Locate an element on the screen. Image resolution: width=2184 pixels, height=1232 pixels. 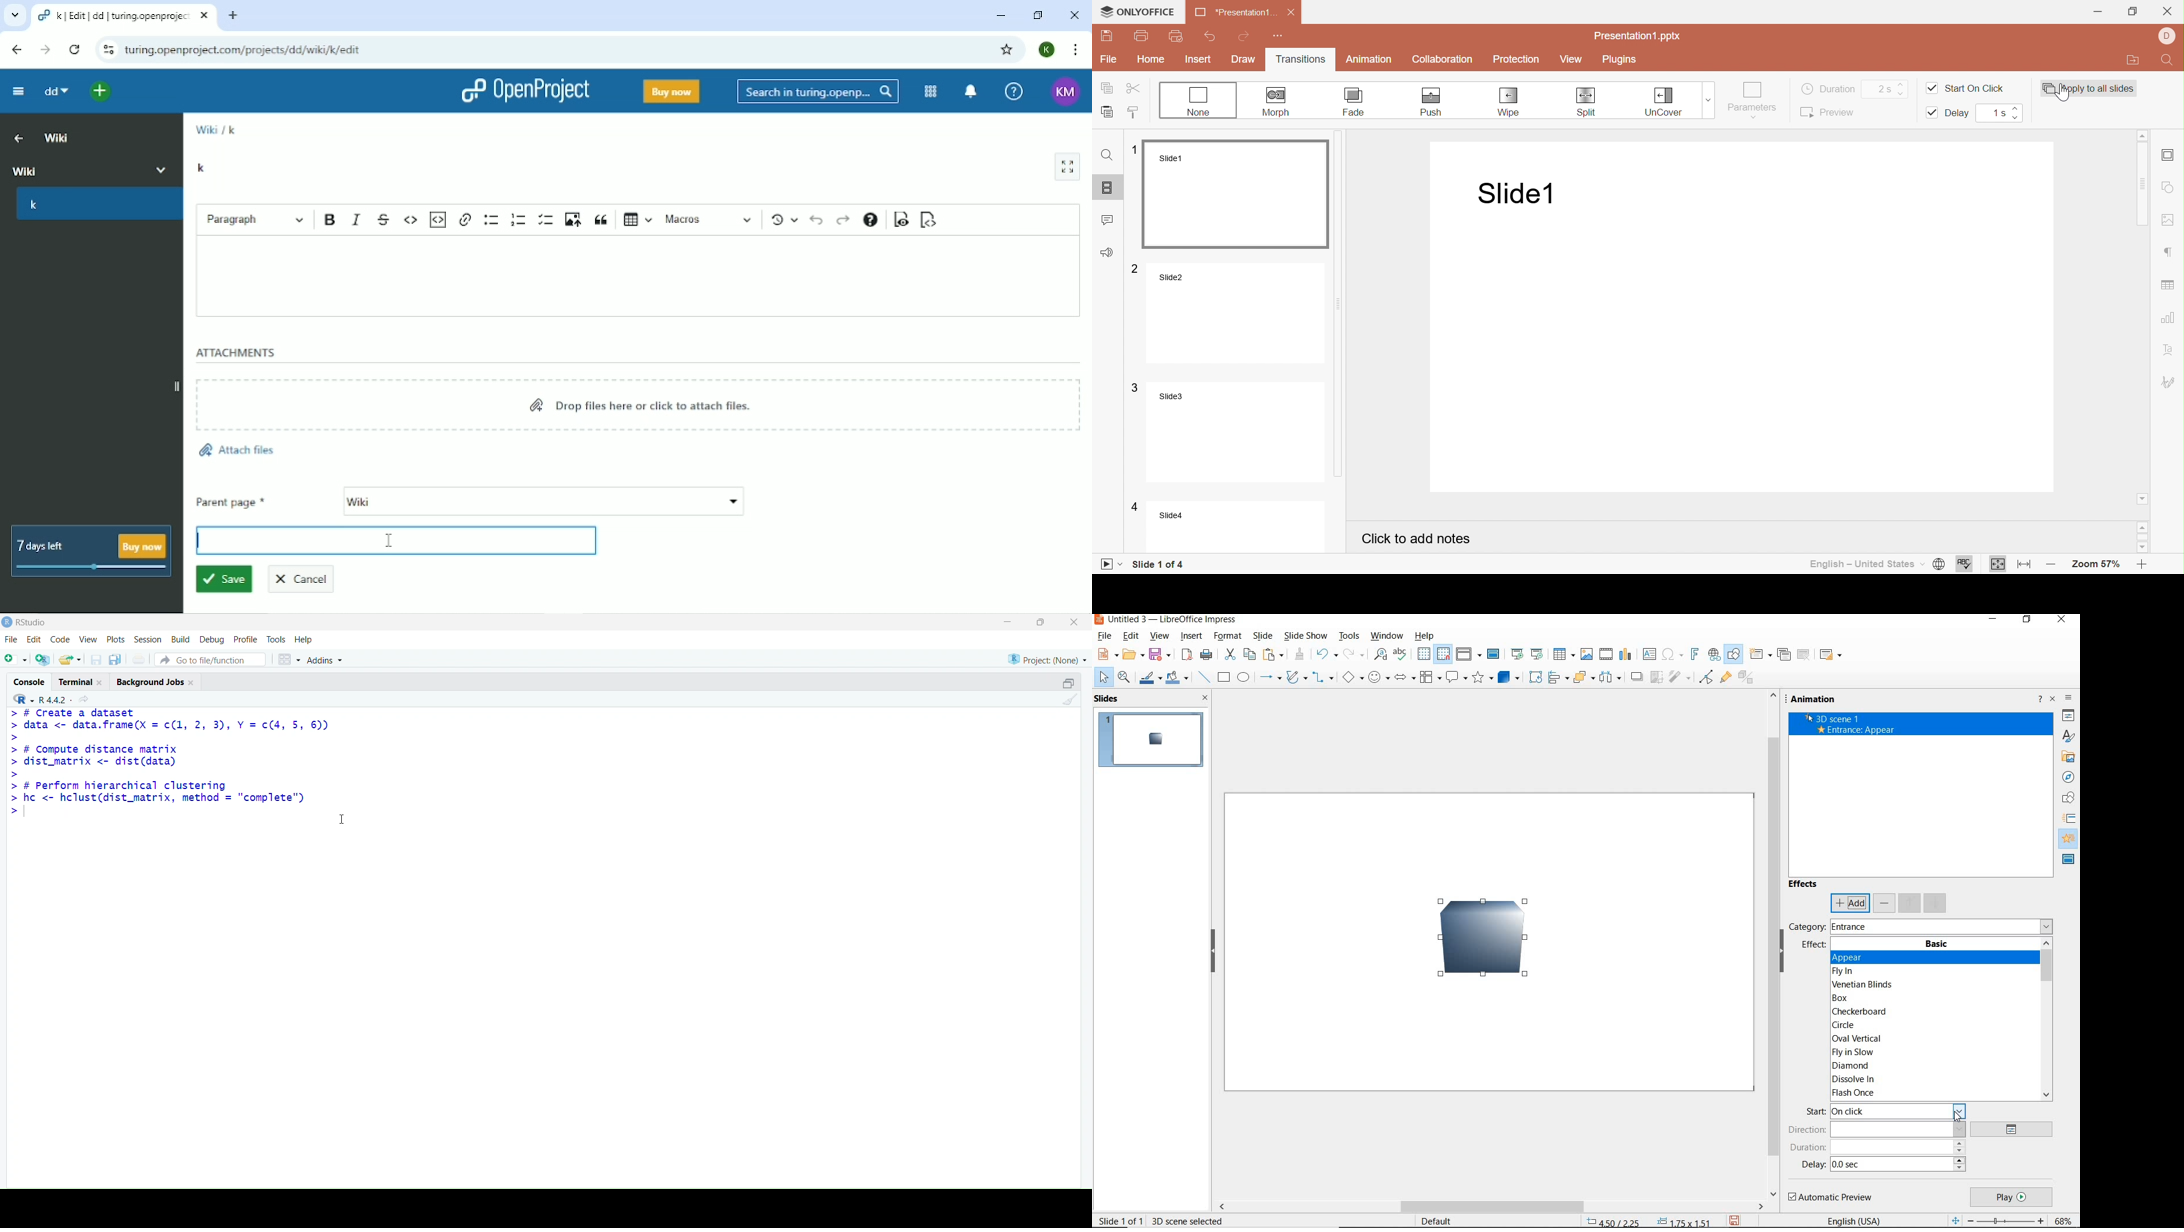
help about sidebar deck is located at coordinates (2038, 700).